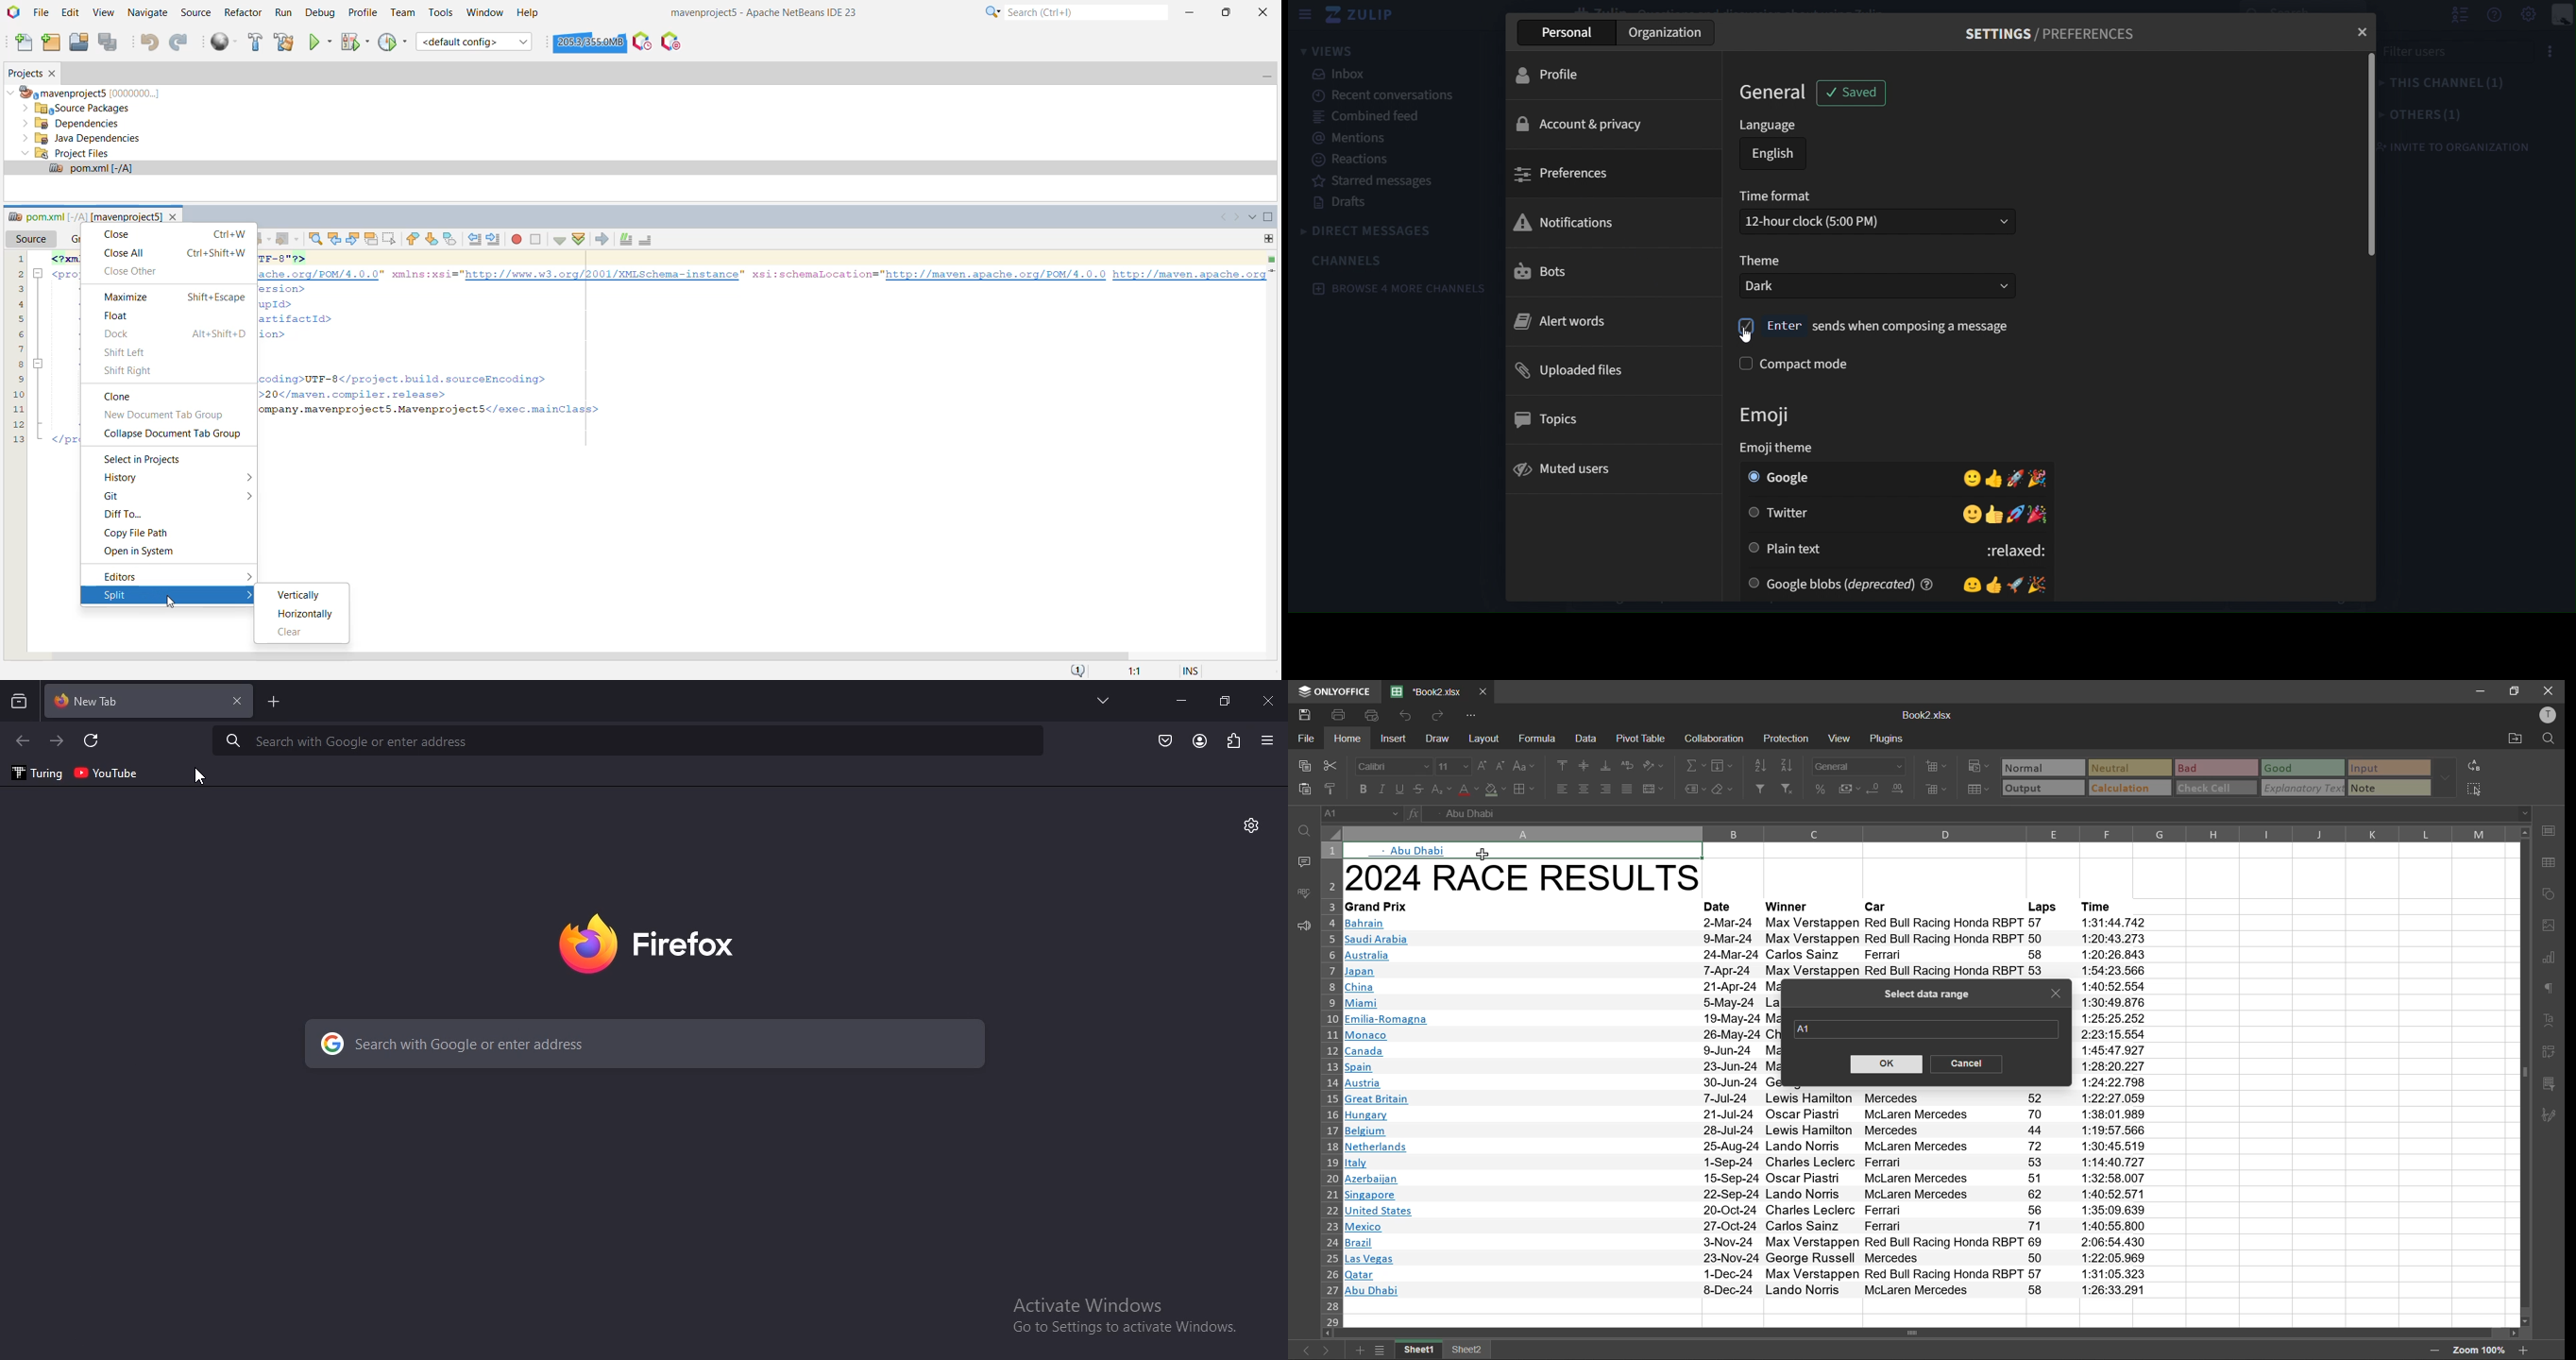 The image size is (2576, 1372). I want to click on Book2.xlsx, so click(1926, 716).